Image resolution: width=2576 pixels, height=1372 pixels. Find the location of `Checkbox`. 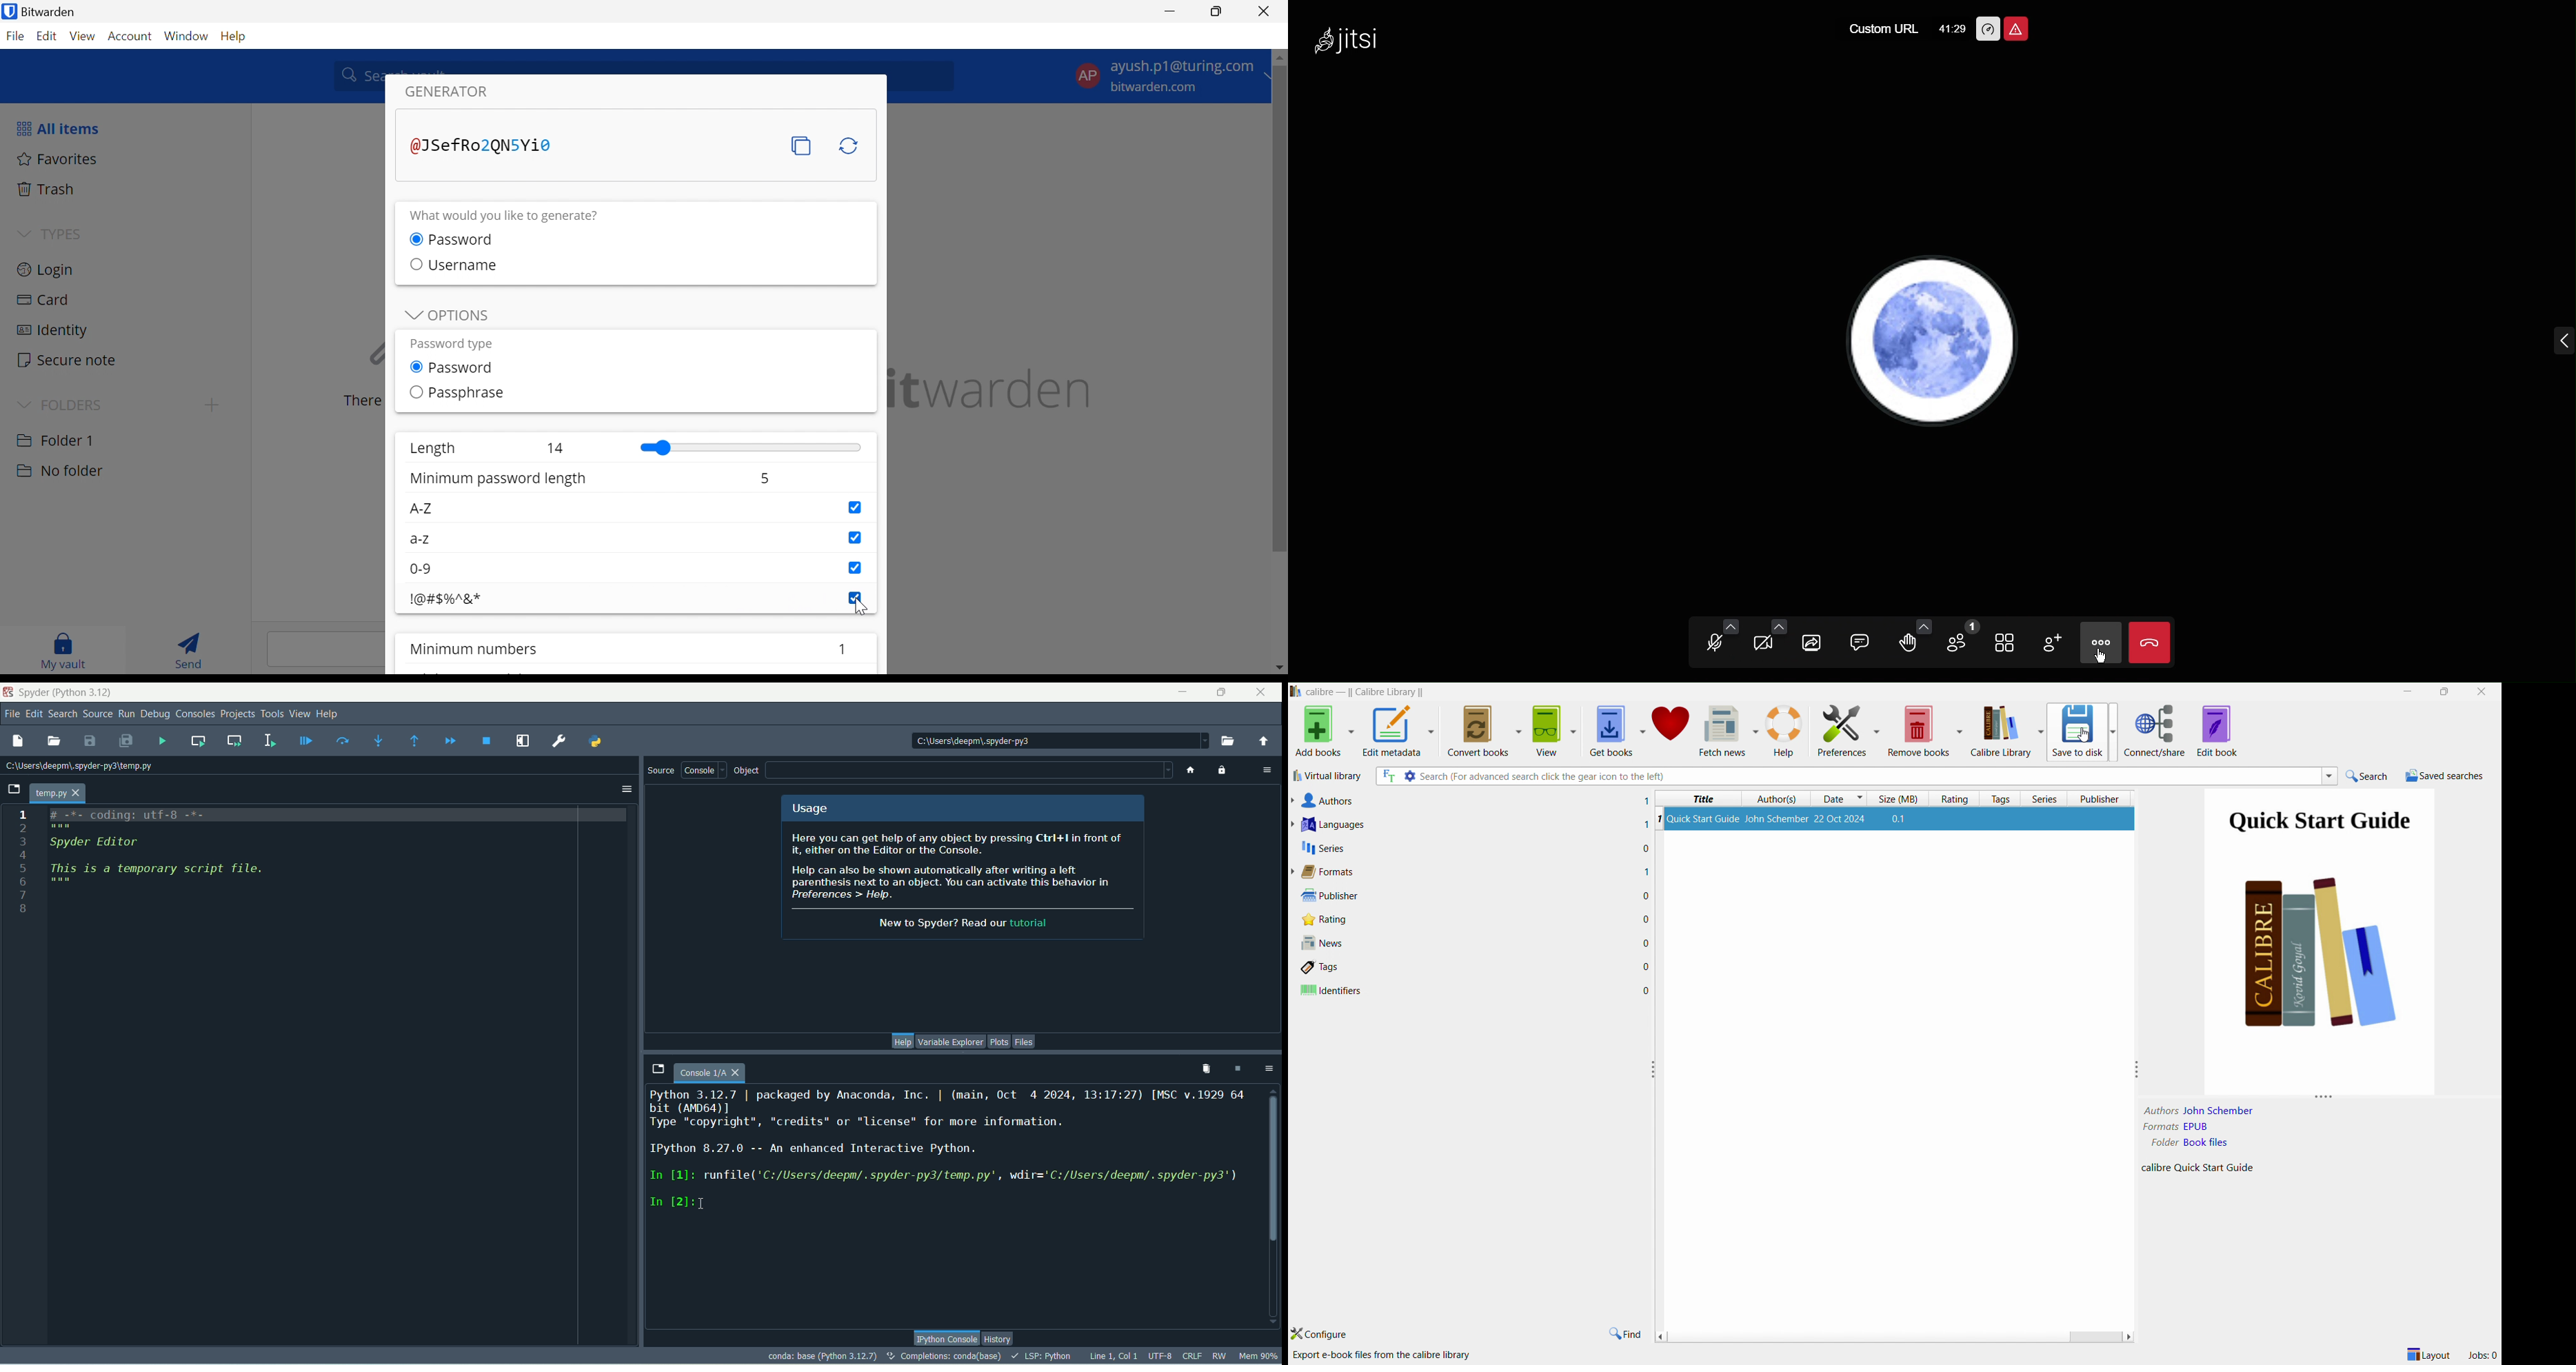

Checkbox is located at coordinates (412, 264).